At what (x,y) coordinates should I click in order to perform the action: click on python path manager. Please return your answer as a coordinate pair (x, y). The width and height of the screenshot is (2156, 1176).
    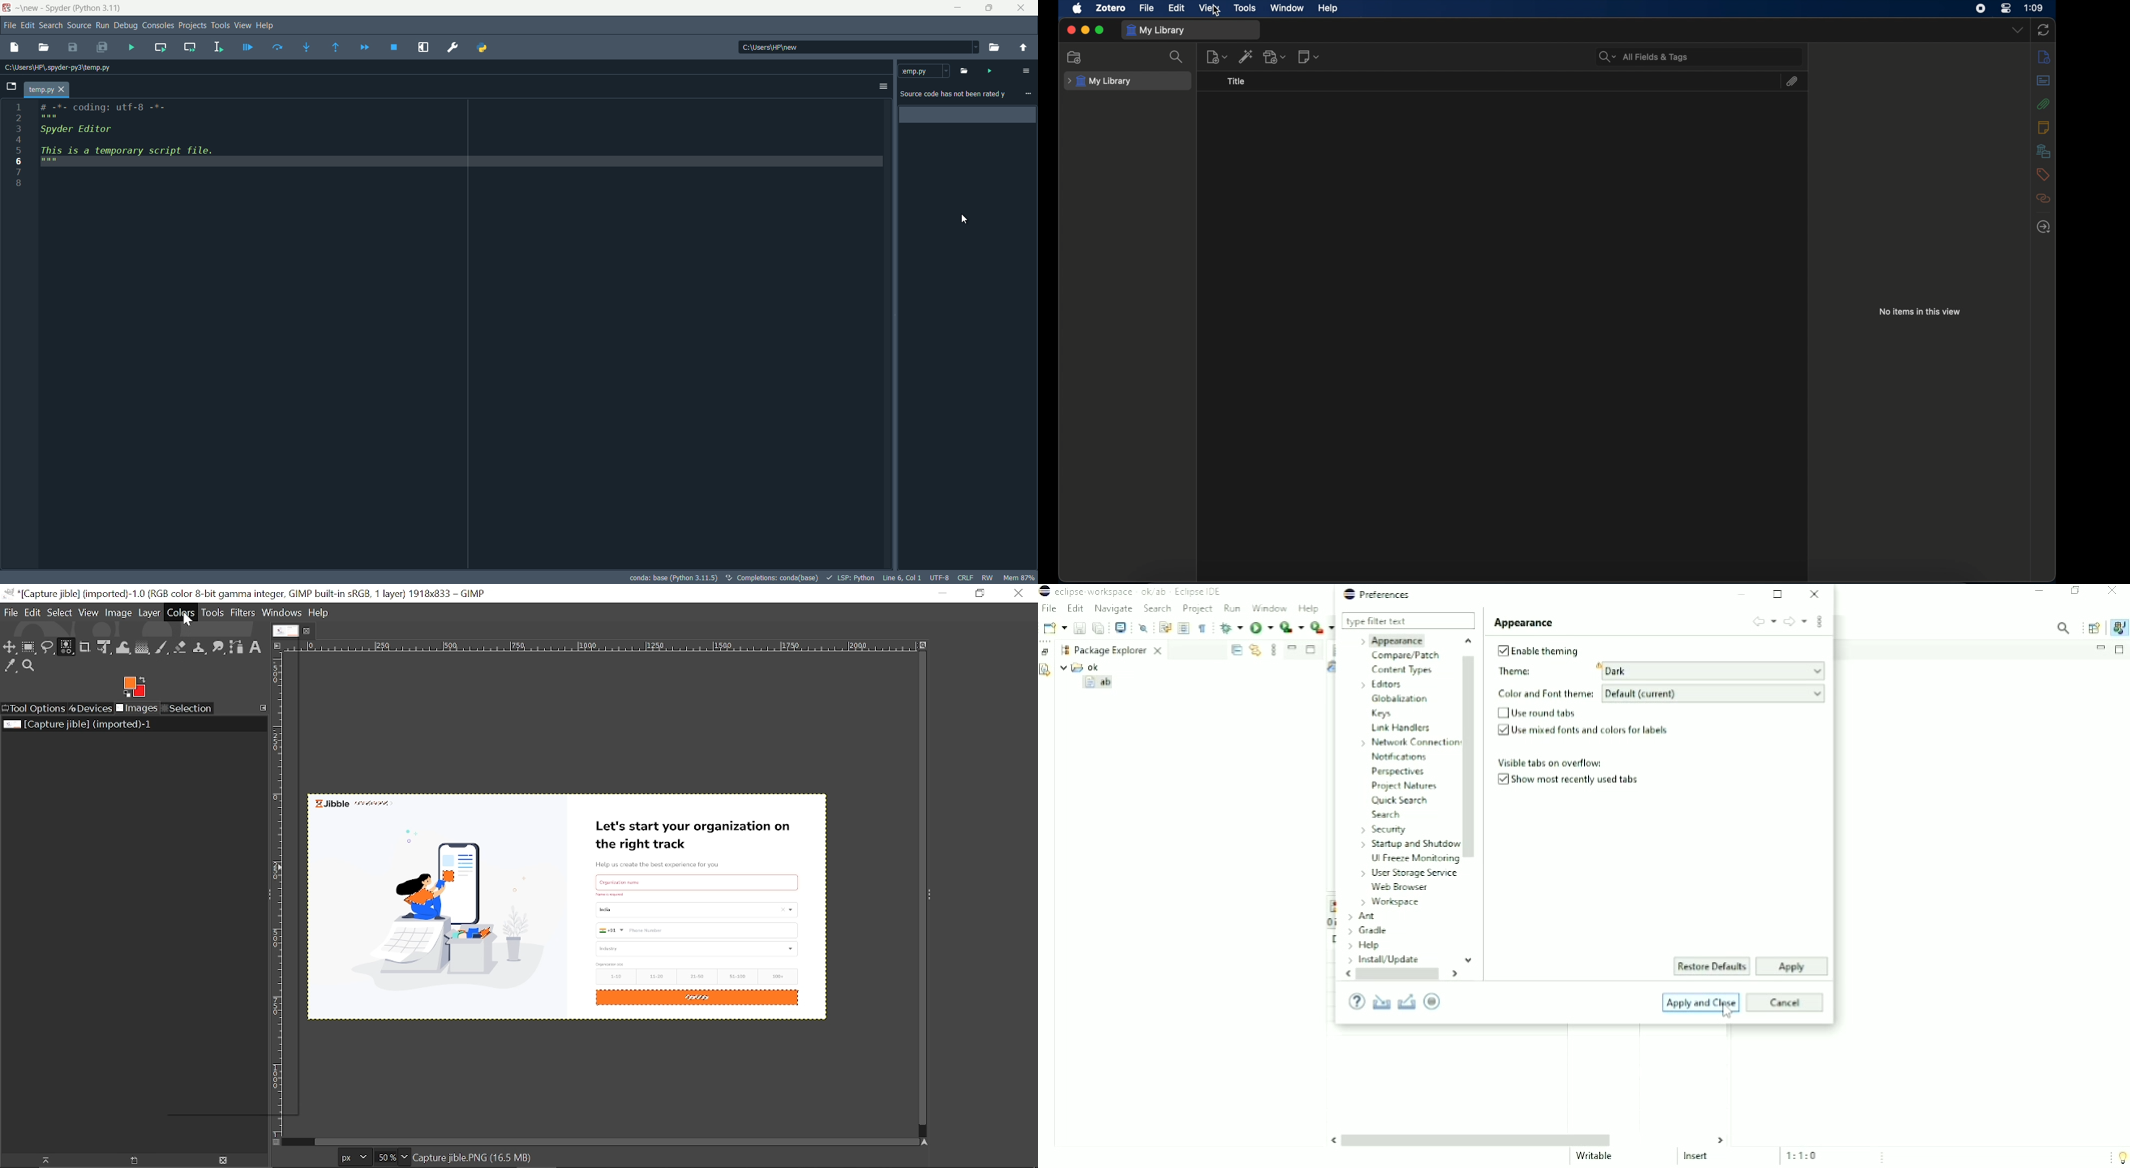
    Looking at the image, I should click on (484, 47).